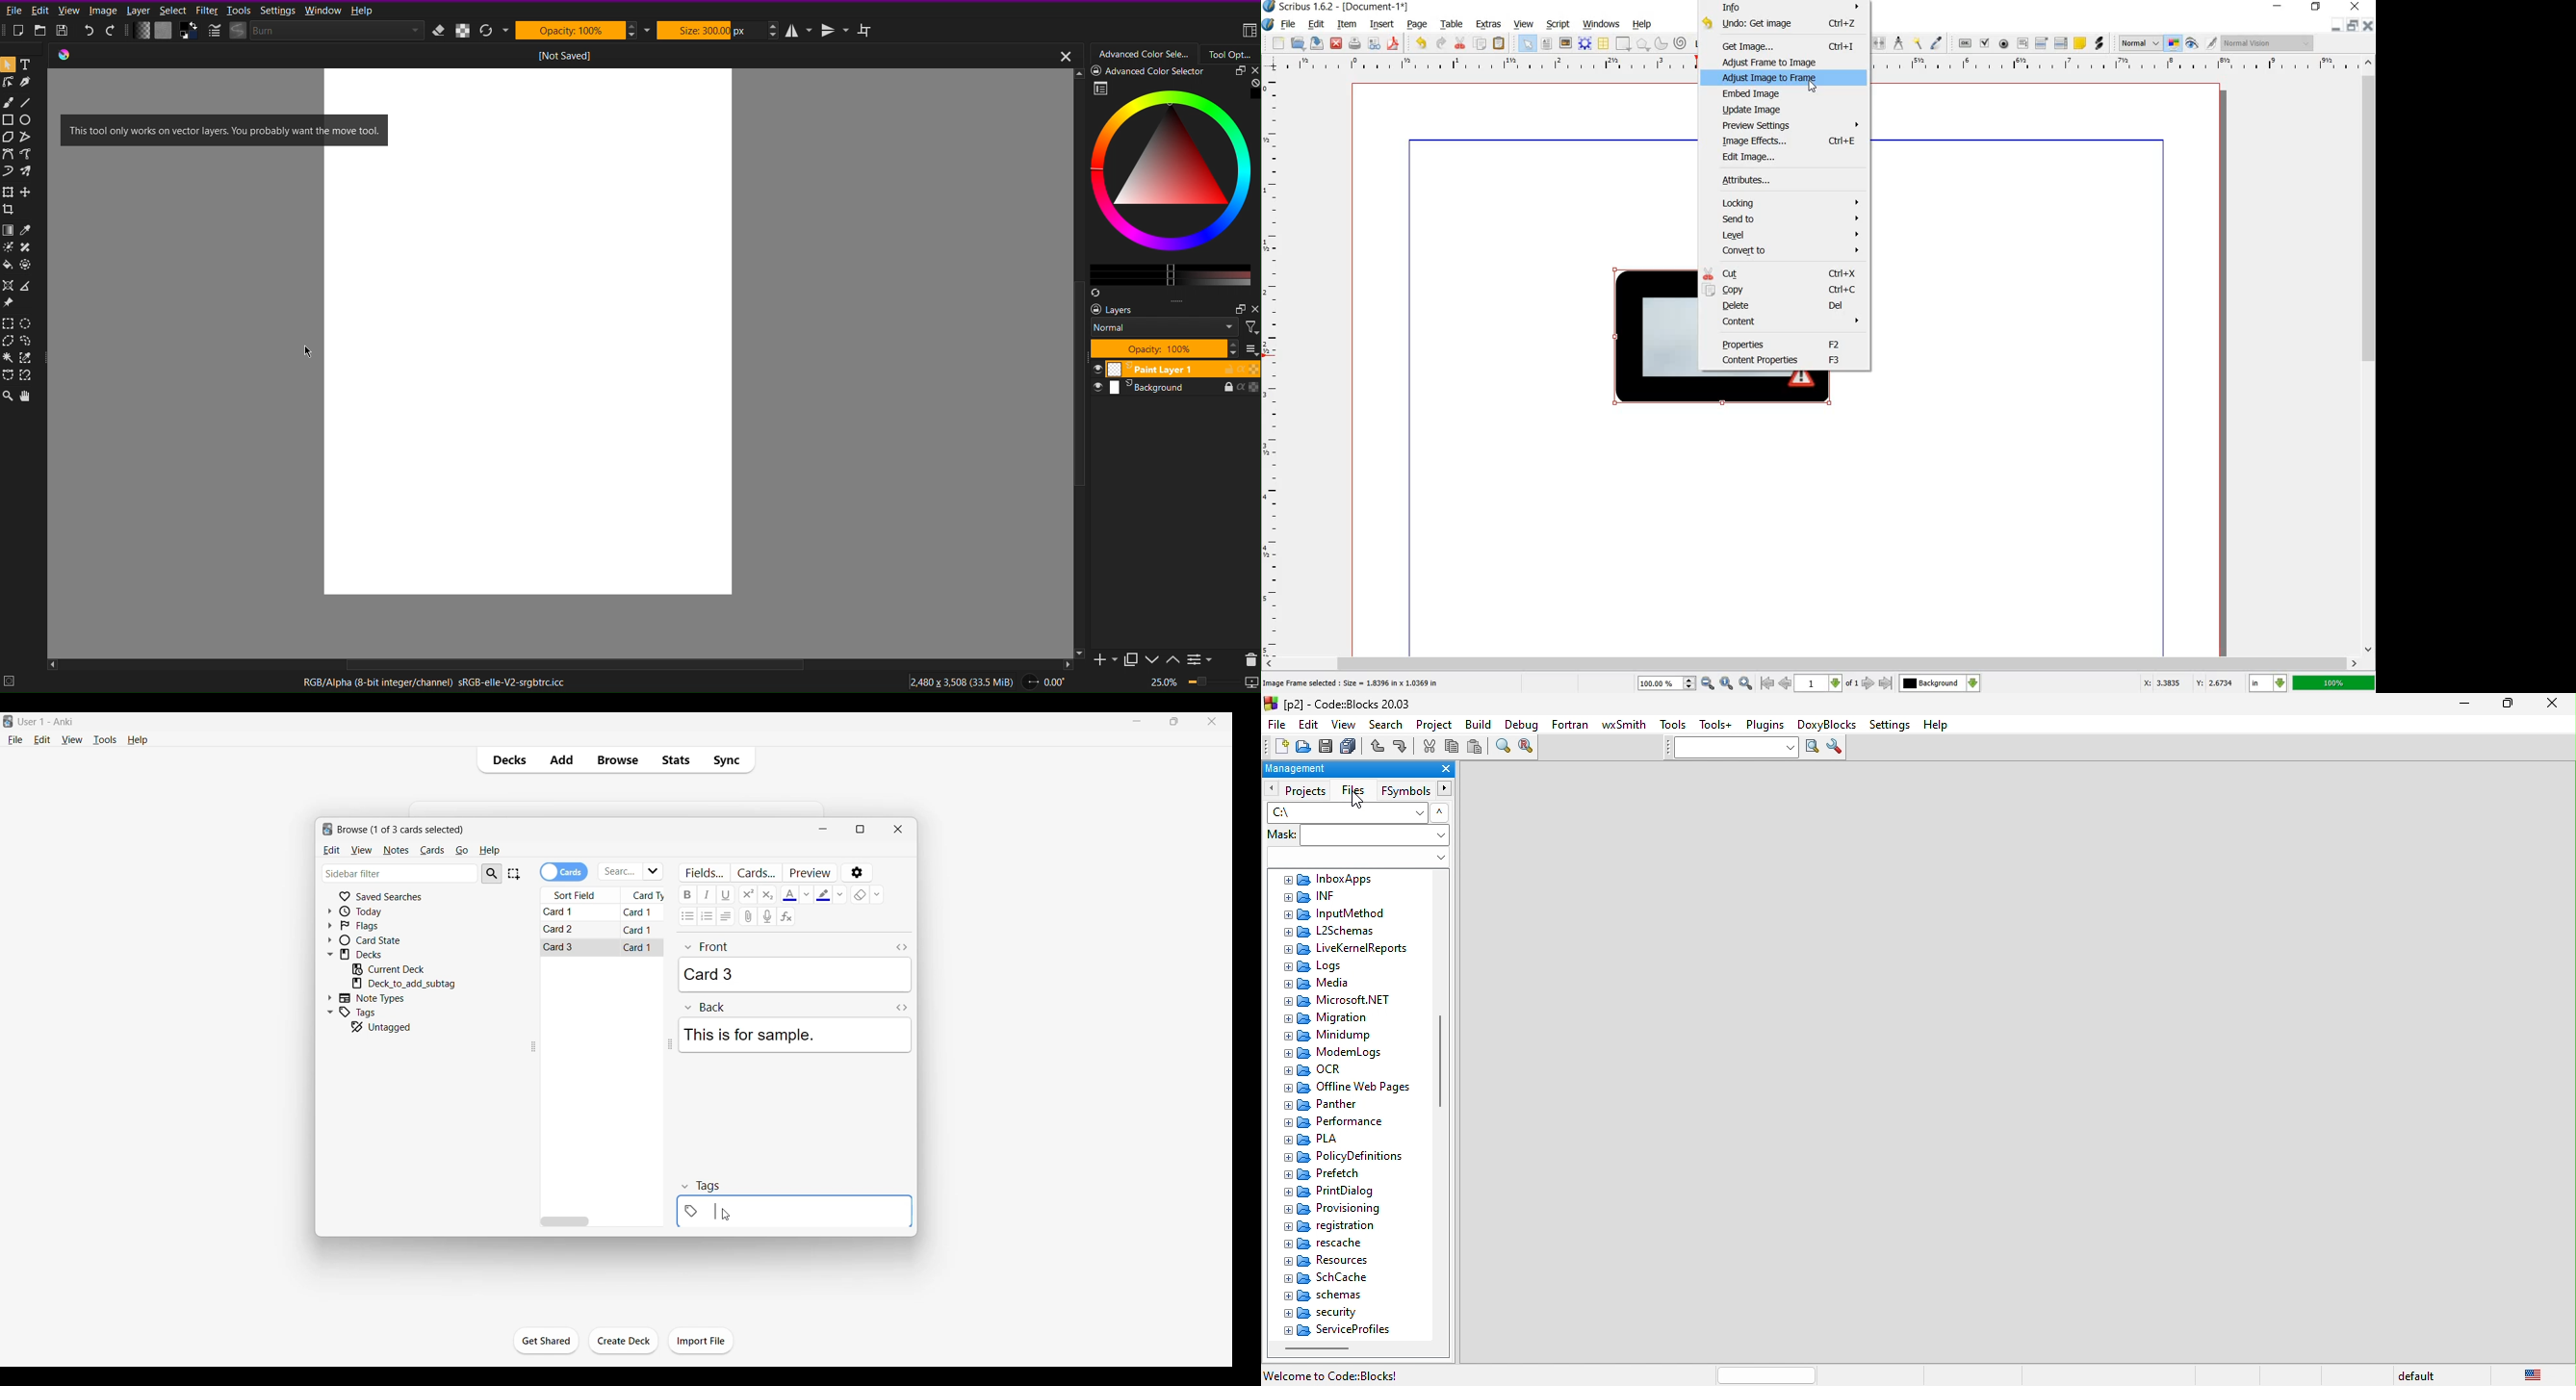 This screenshot has width=2576, height=1400. Describe the element at coordinates (1946, 725) in the screenshot. I see `help` at that location.